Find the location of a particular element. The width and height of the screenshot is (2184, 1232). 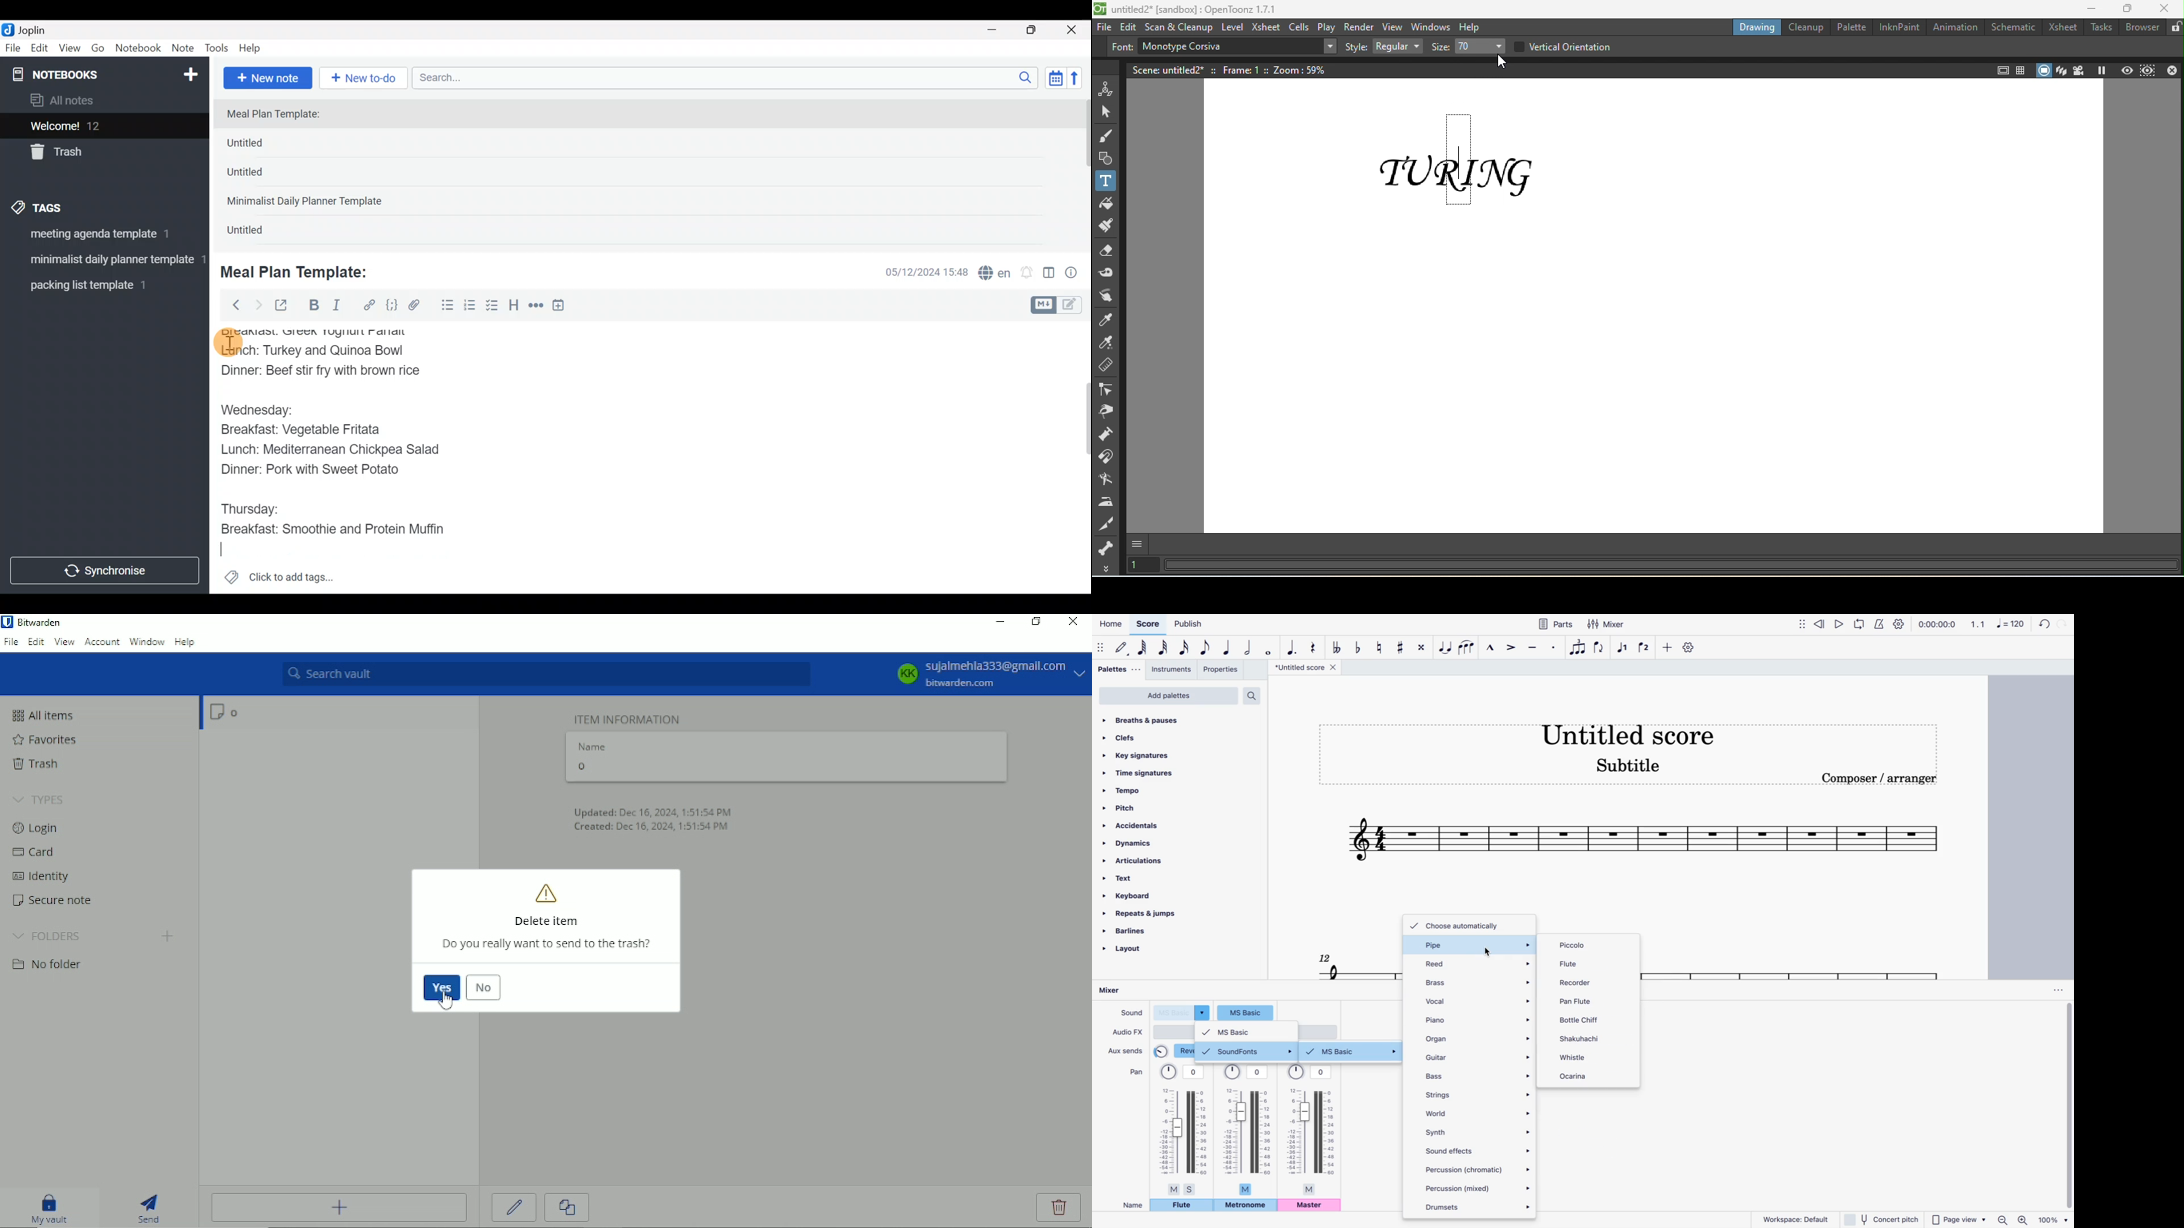

Edit is located at coordinates (40, 50).